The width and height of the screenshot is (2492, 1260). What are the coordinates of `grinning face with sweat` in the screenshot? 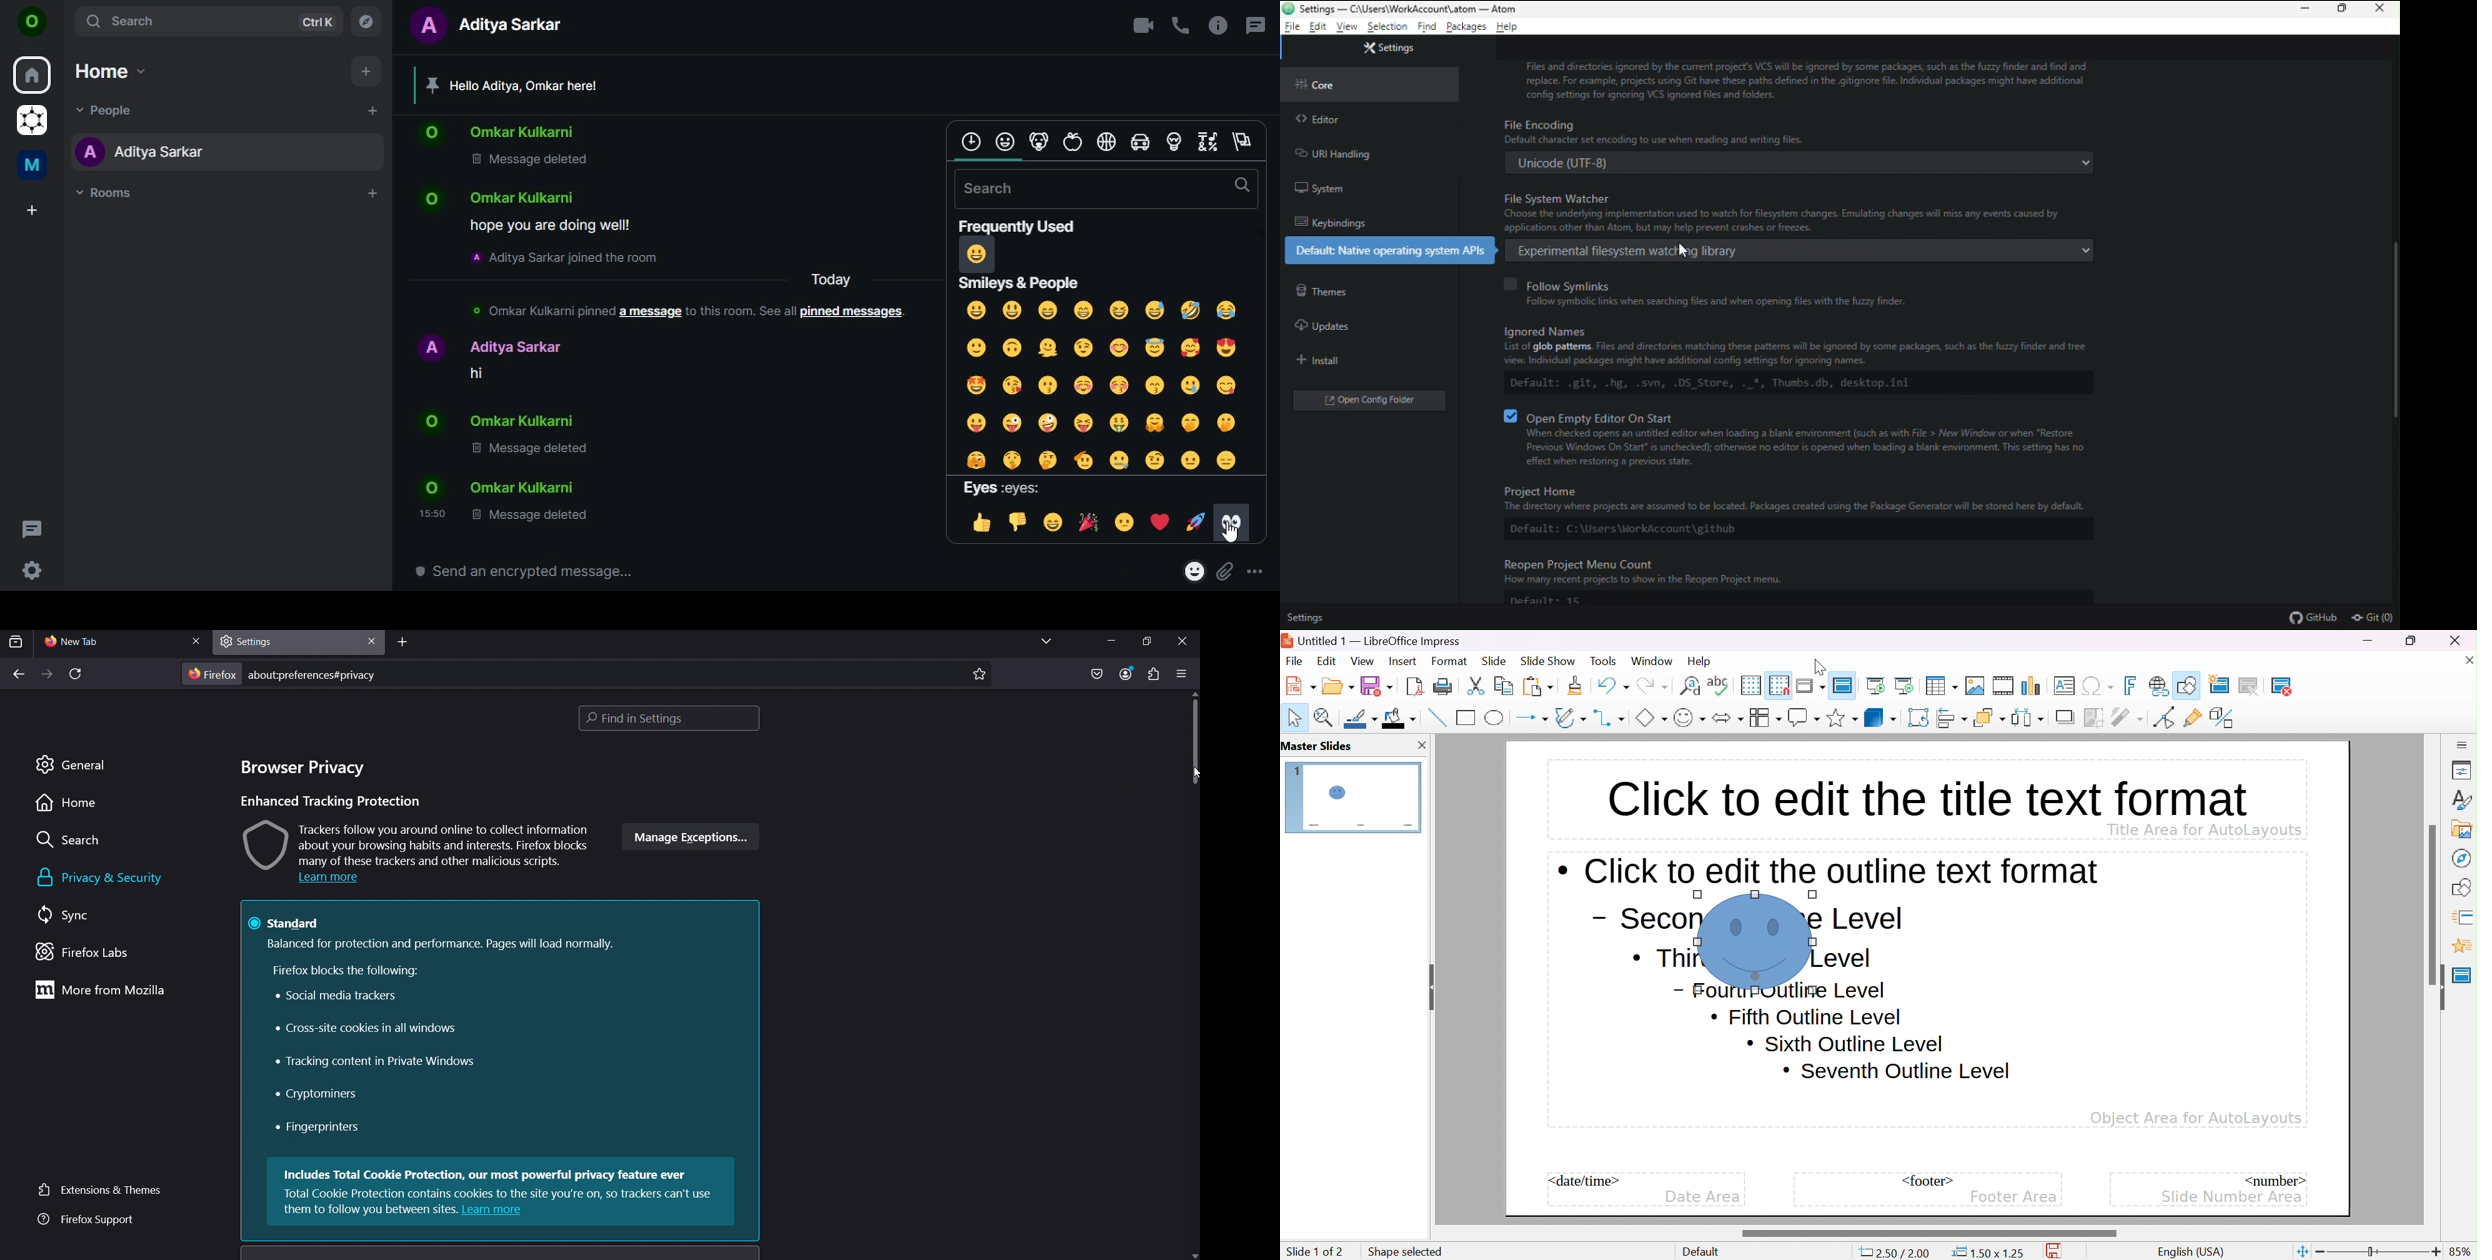 It's located at (1155, 312).